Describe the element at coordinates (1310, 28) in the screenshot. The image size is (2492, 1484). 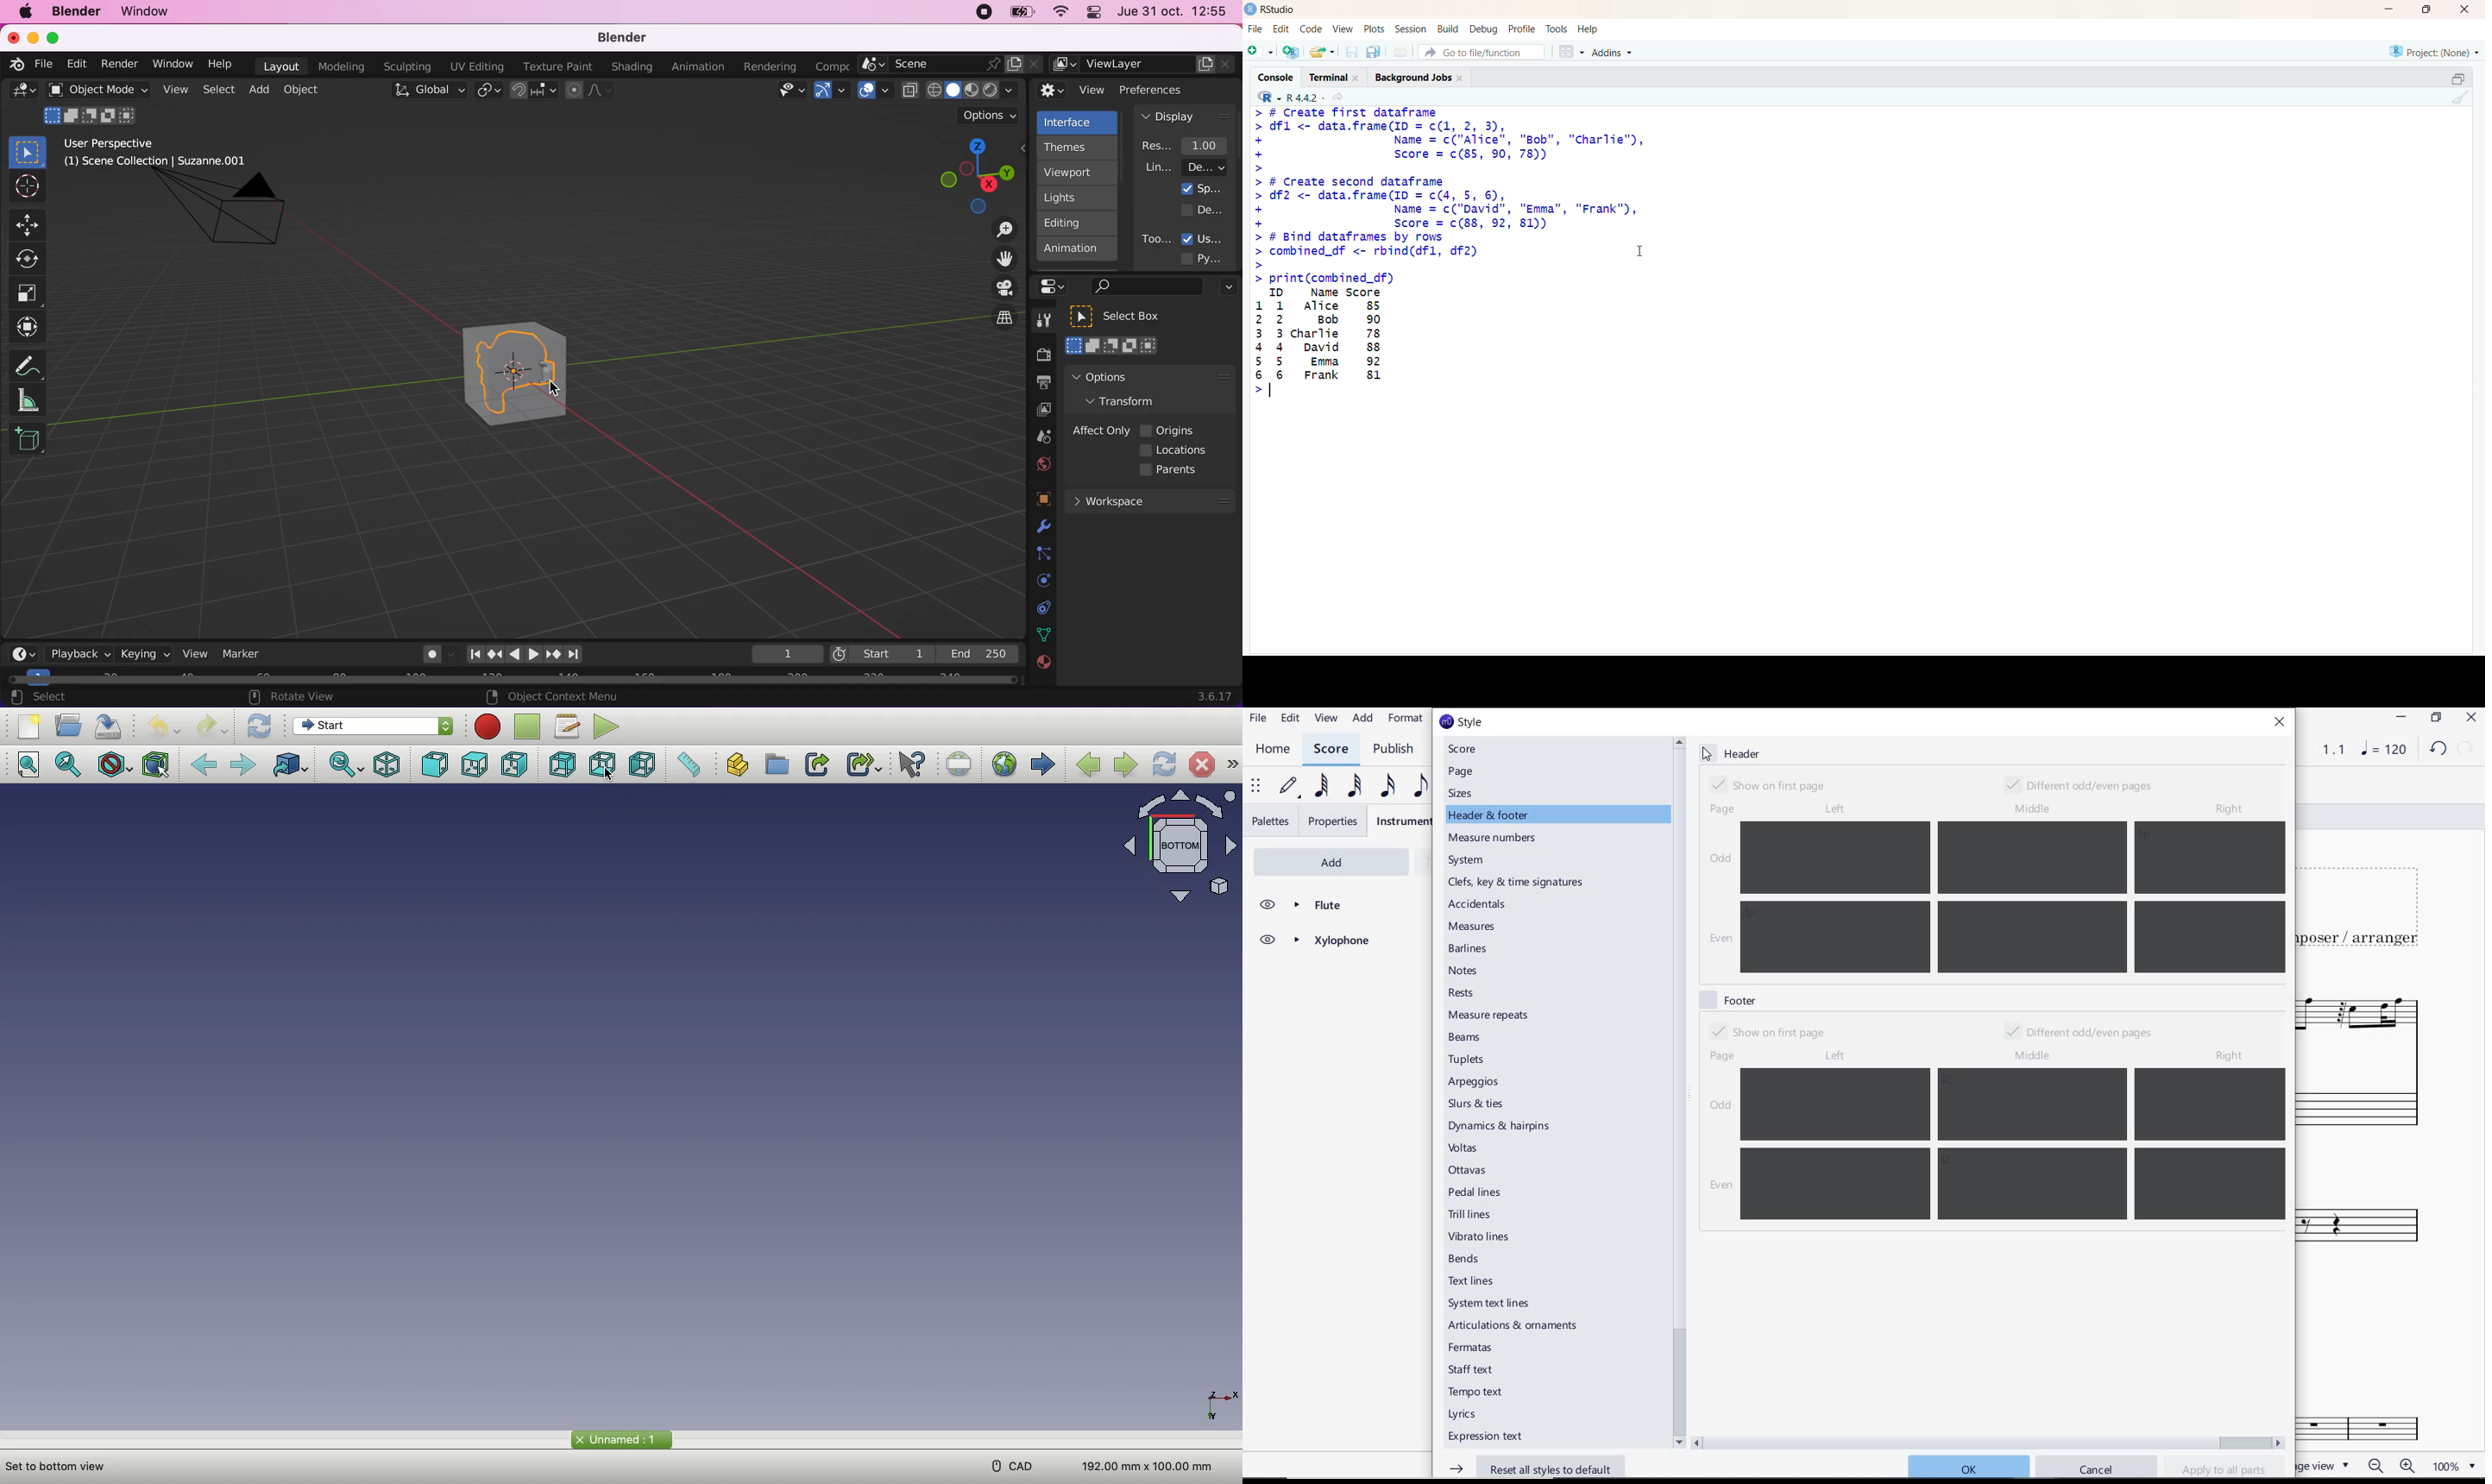
I see `Code` at that location.